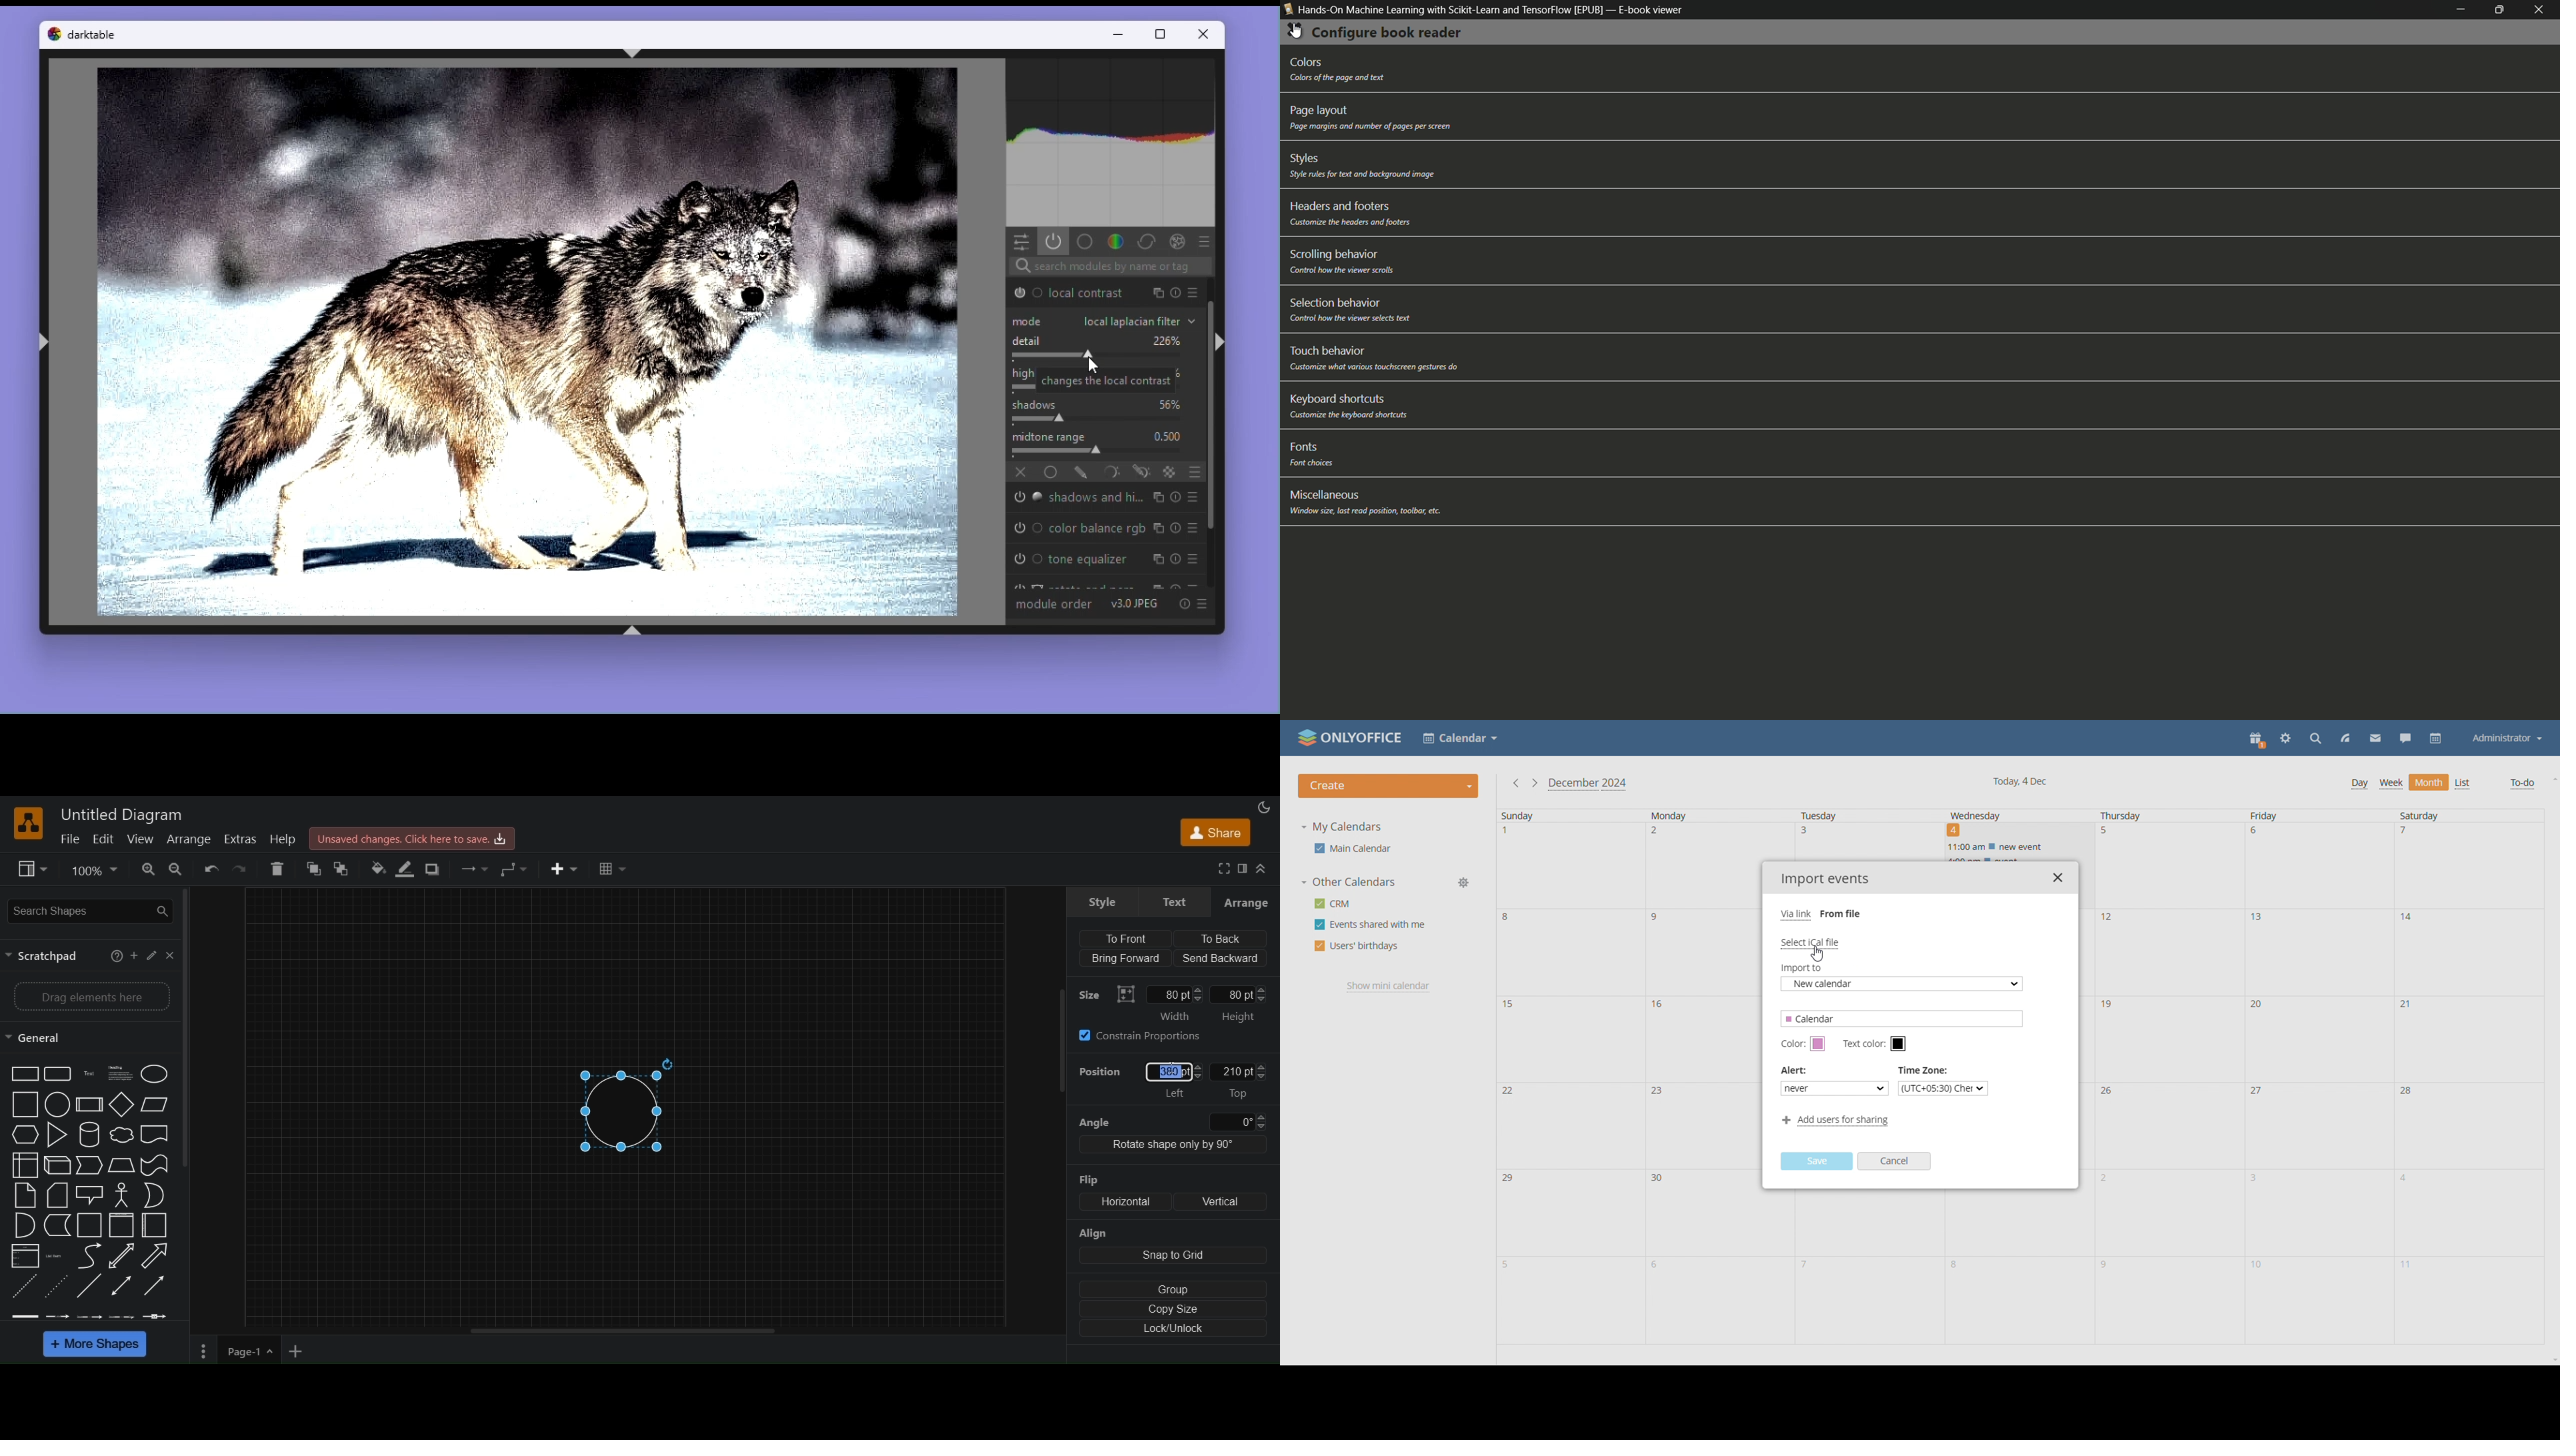  Describe the element at coordinates (173, 955) in the screenshot. I see `close` at that location.